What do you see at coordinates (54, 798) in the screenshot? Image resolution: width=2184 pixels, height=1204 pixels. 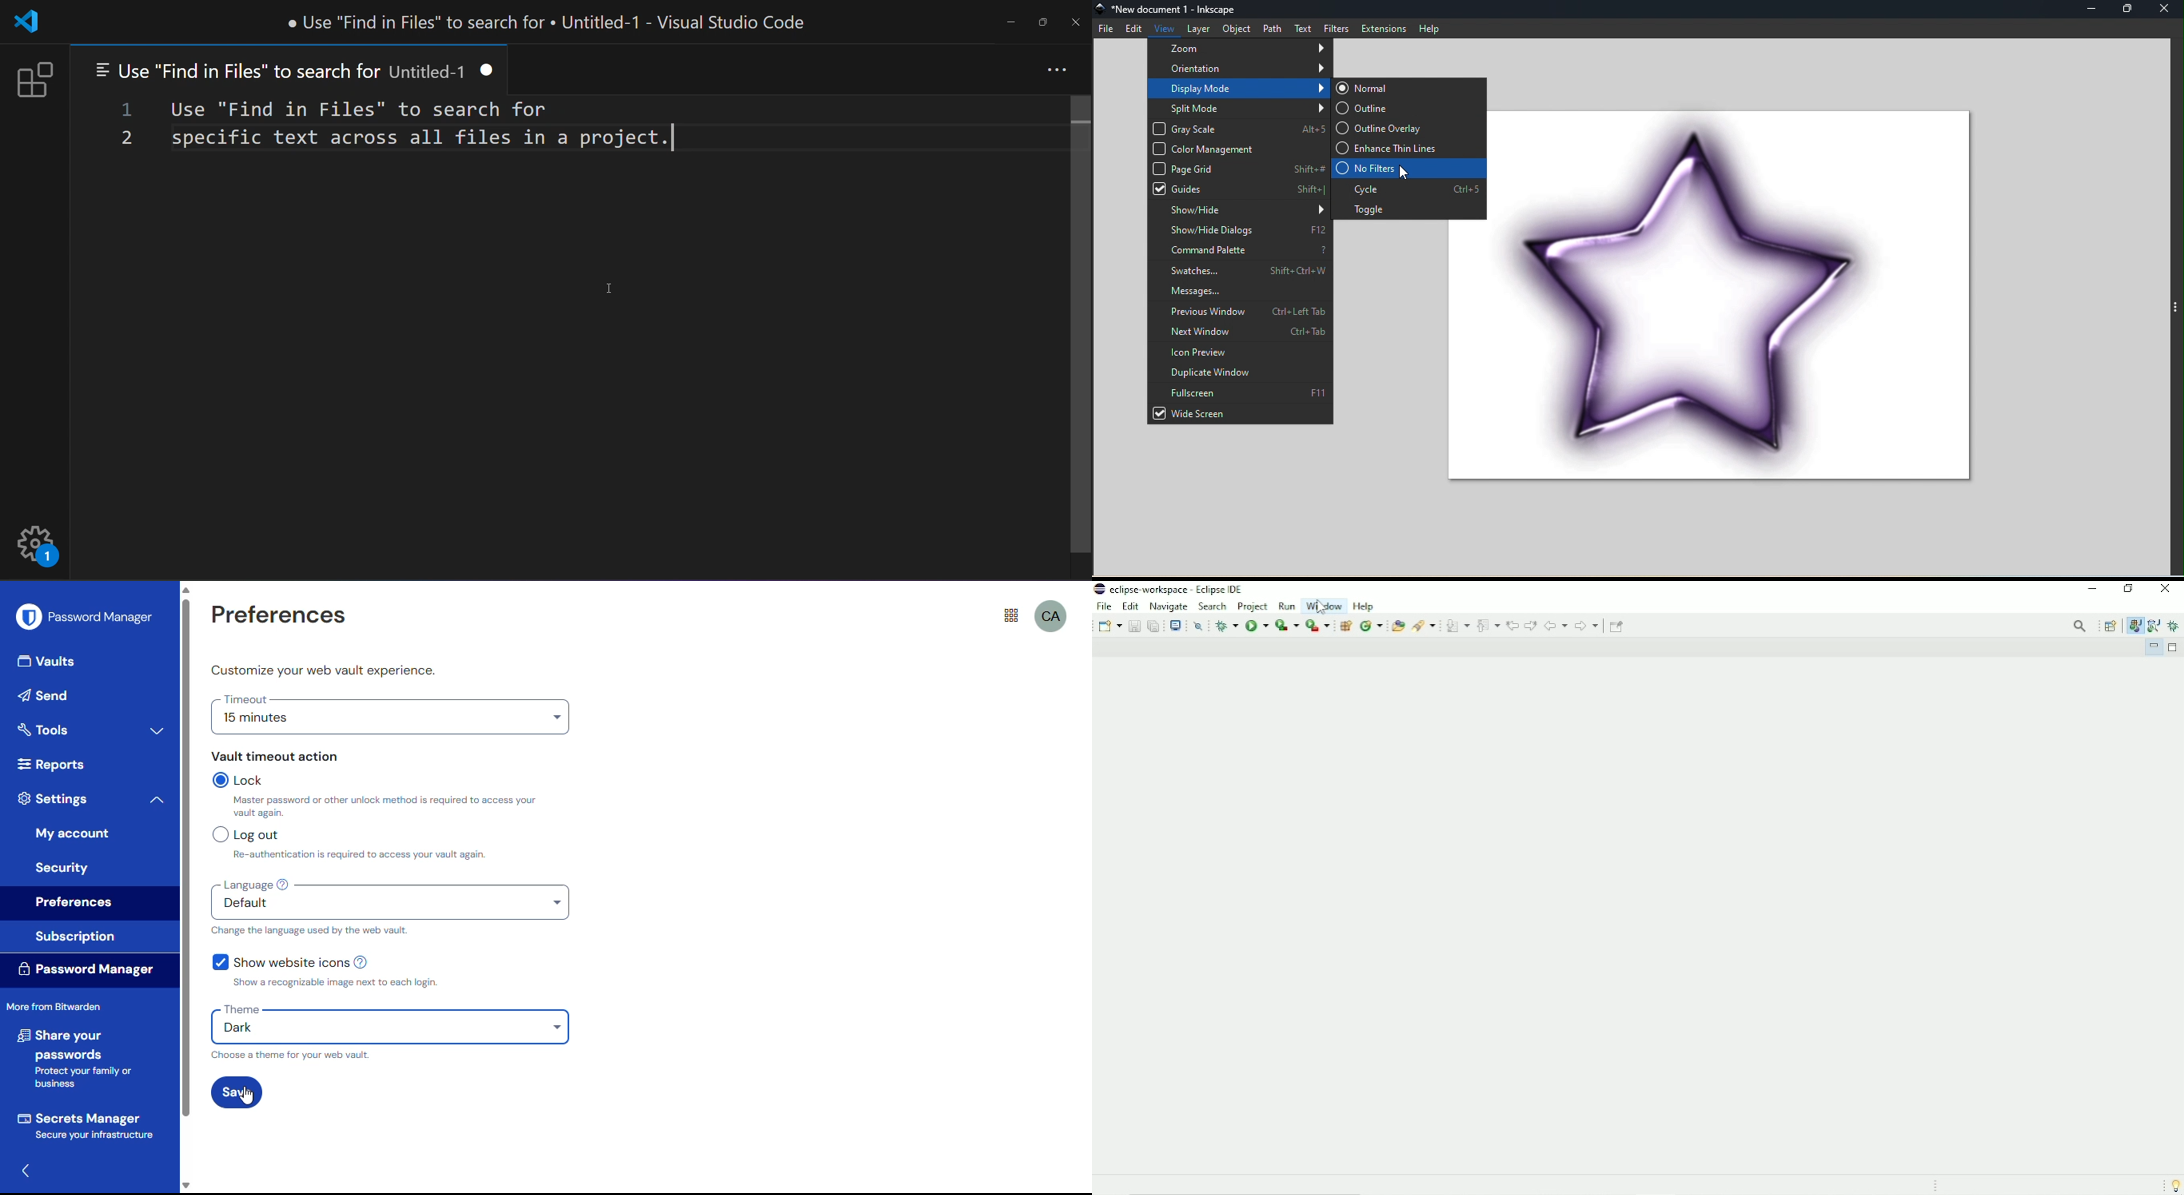 I see `settings` at bounding box center [54, 798].